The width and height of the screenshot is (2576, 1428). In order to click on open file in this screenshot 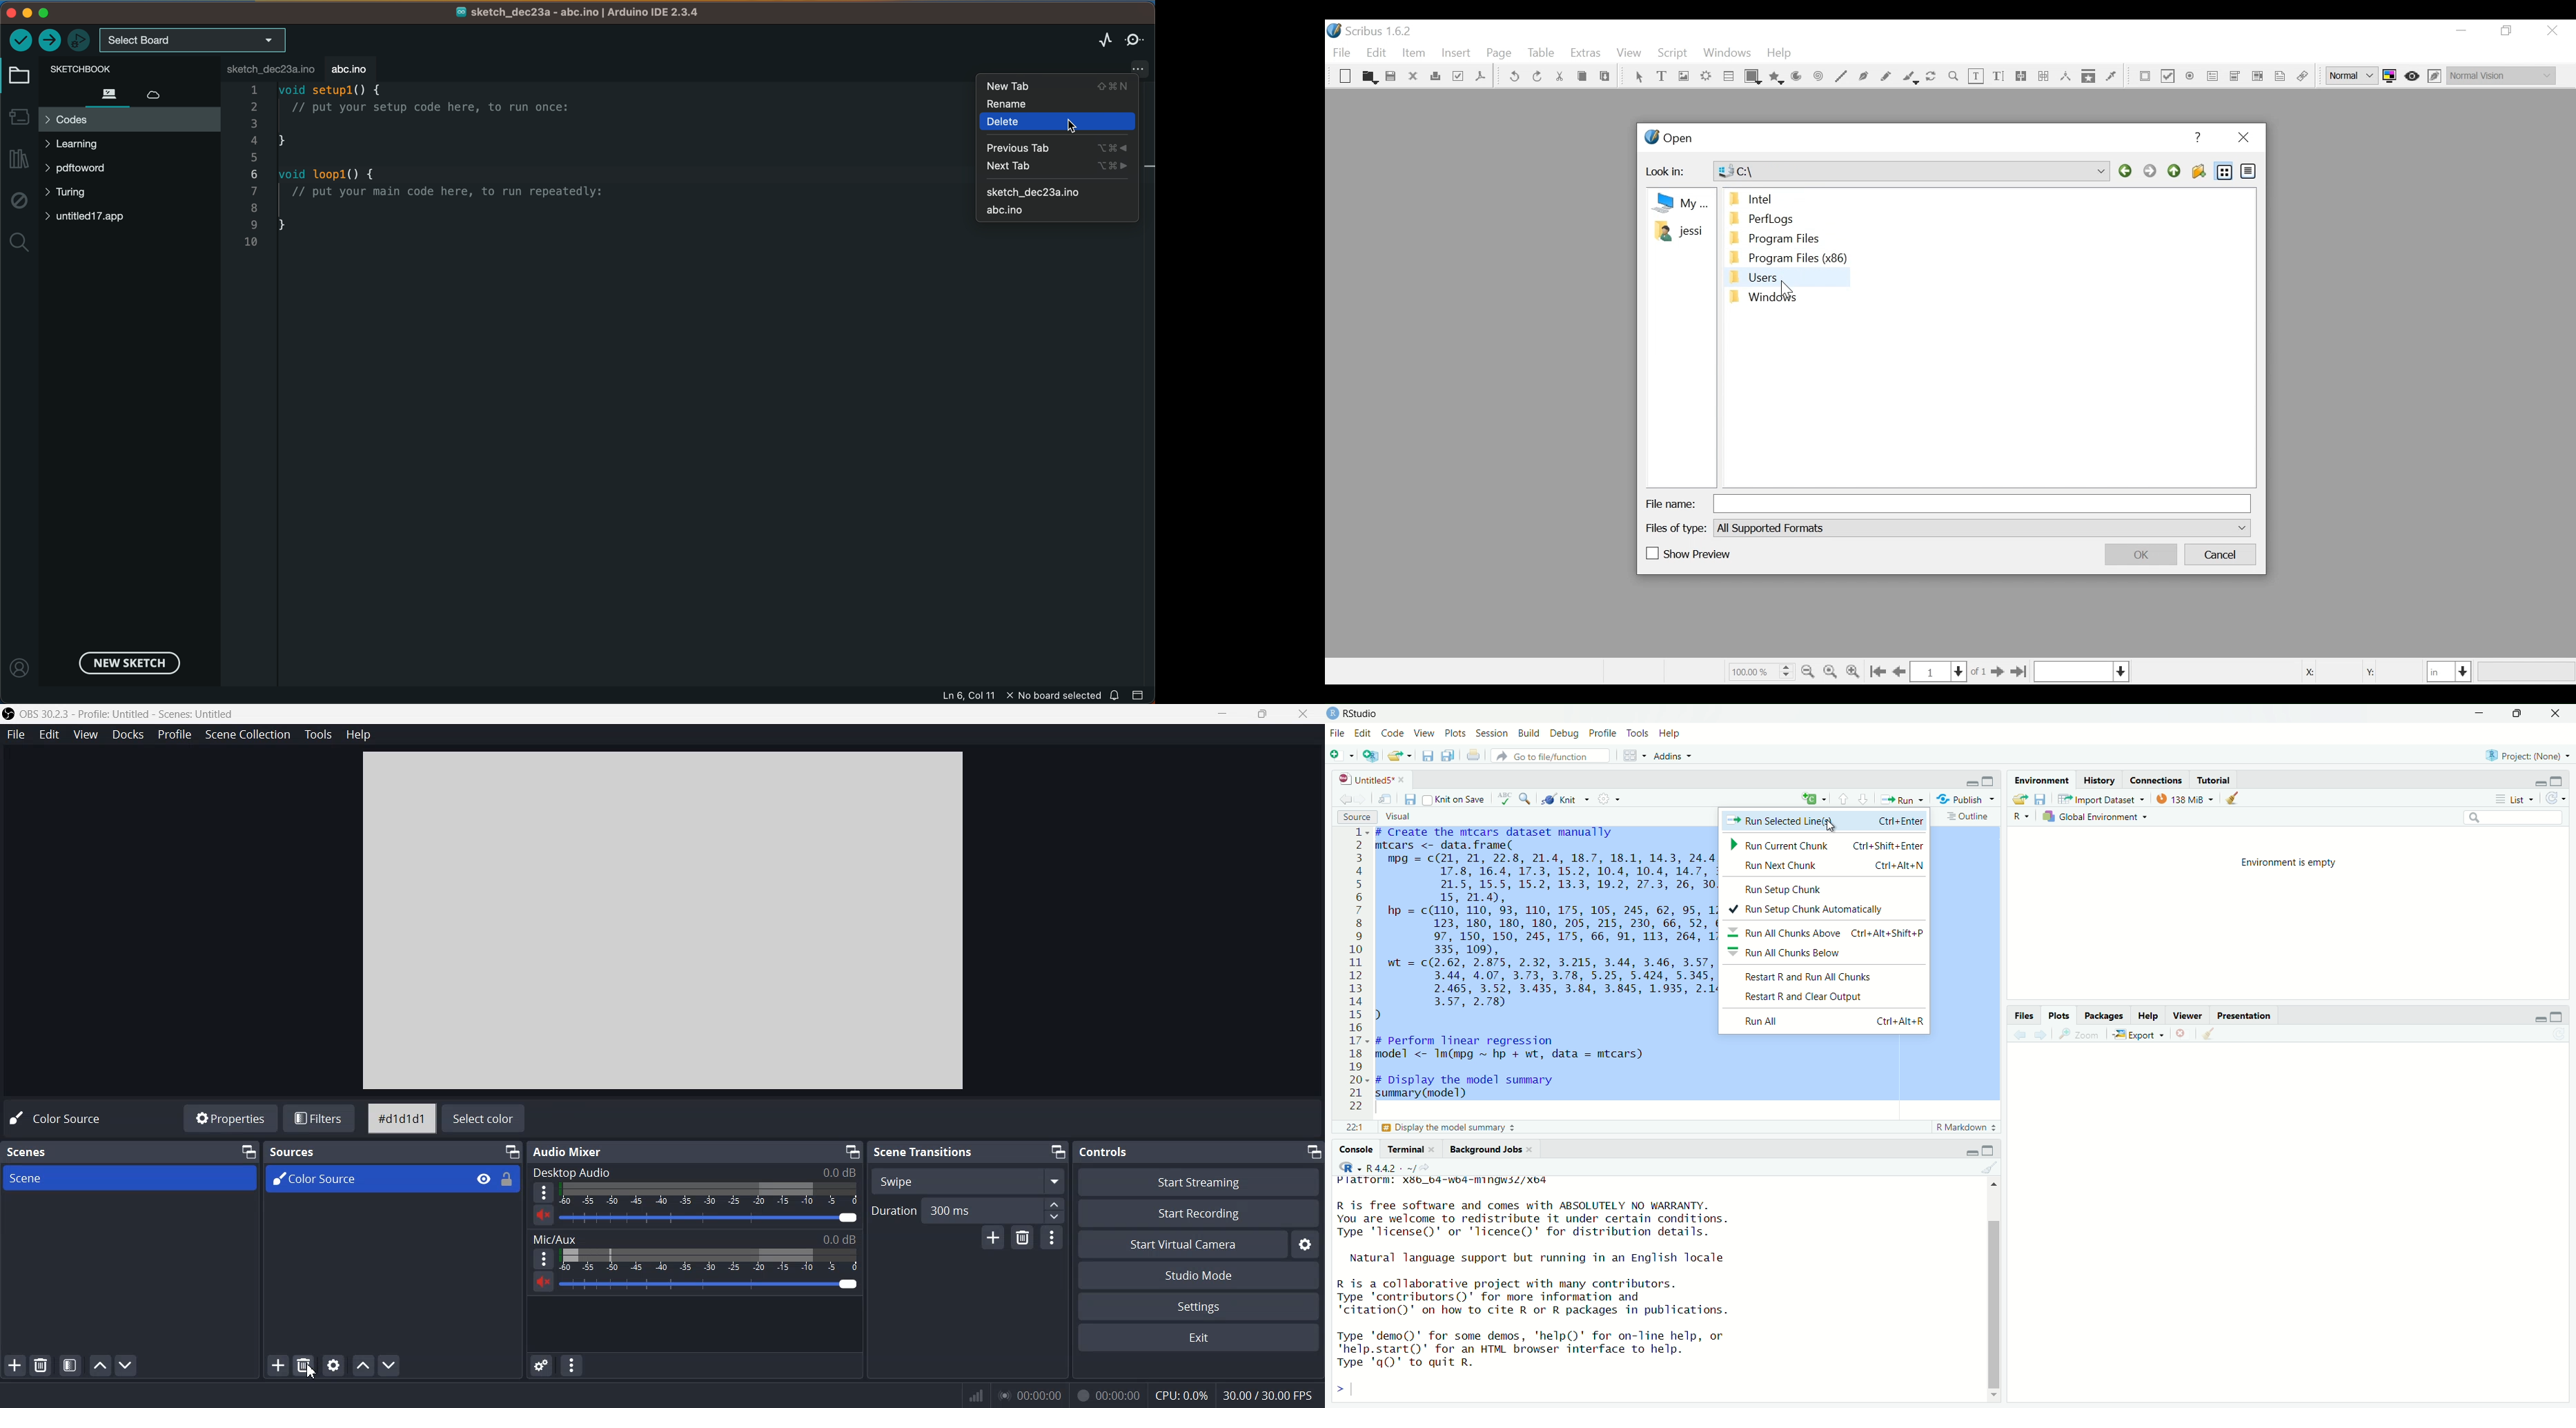, I will do `click(1399, 755)`.